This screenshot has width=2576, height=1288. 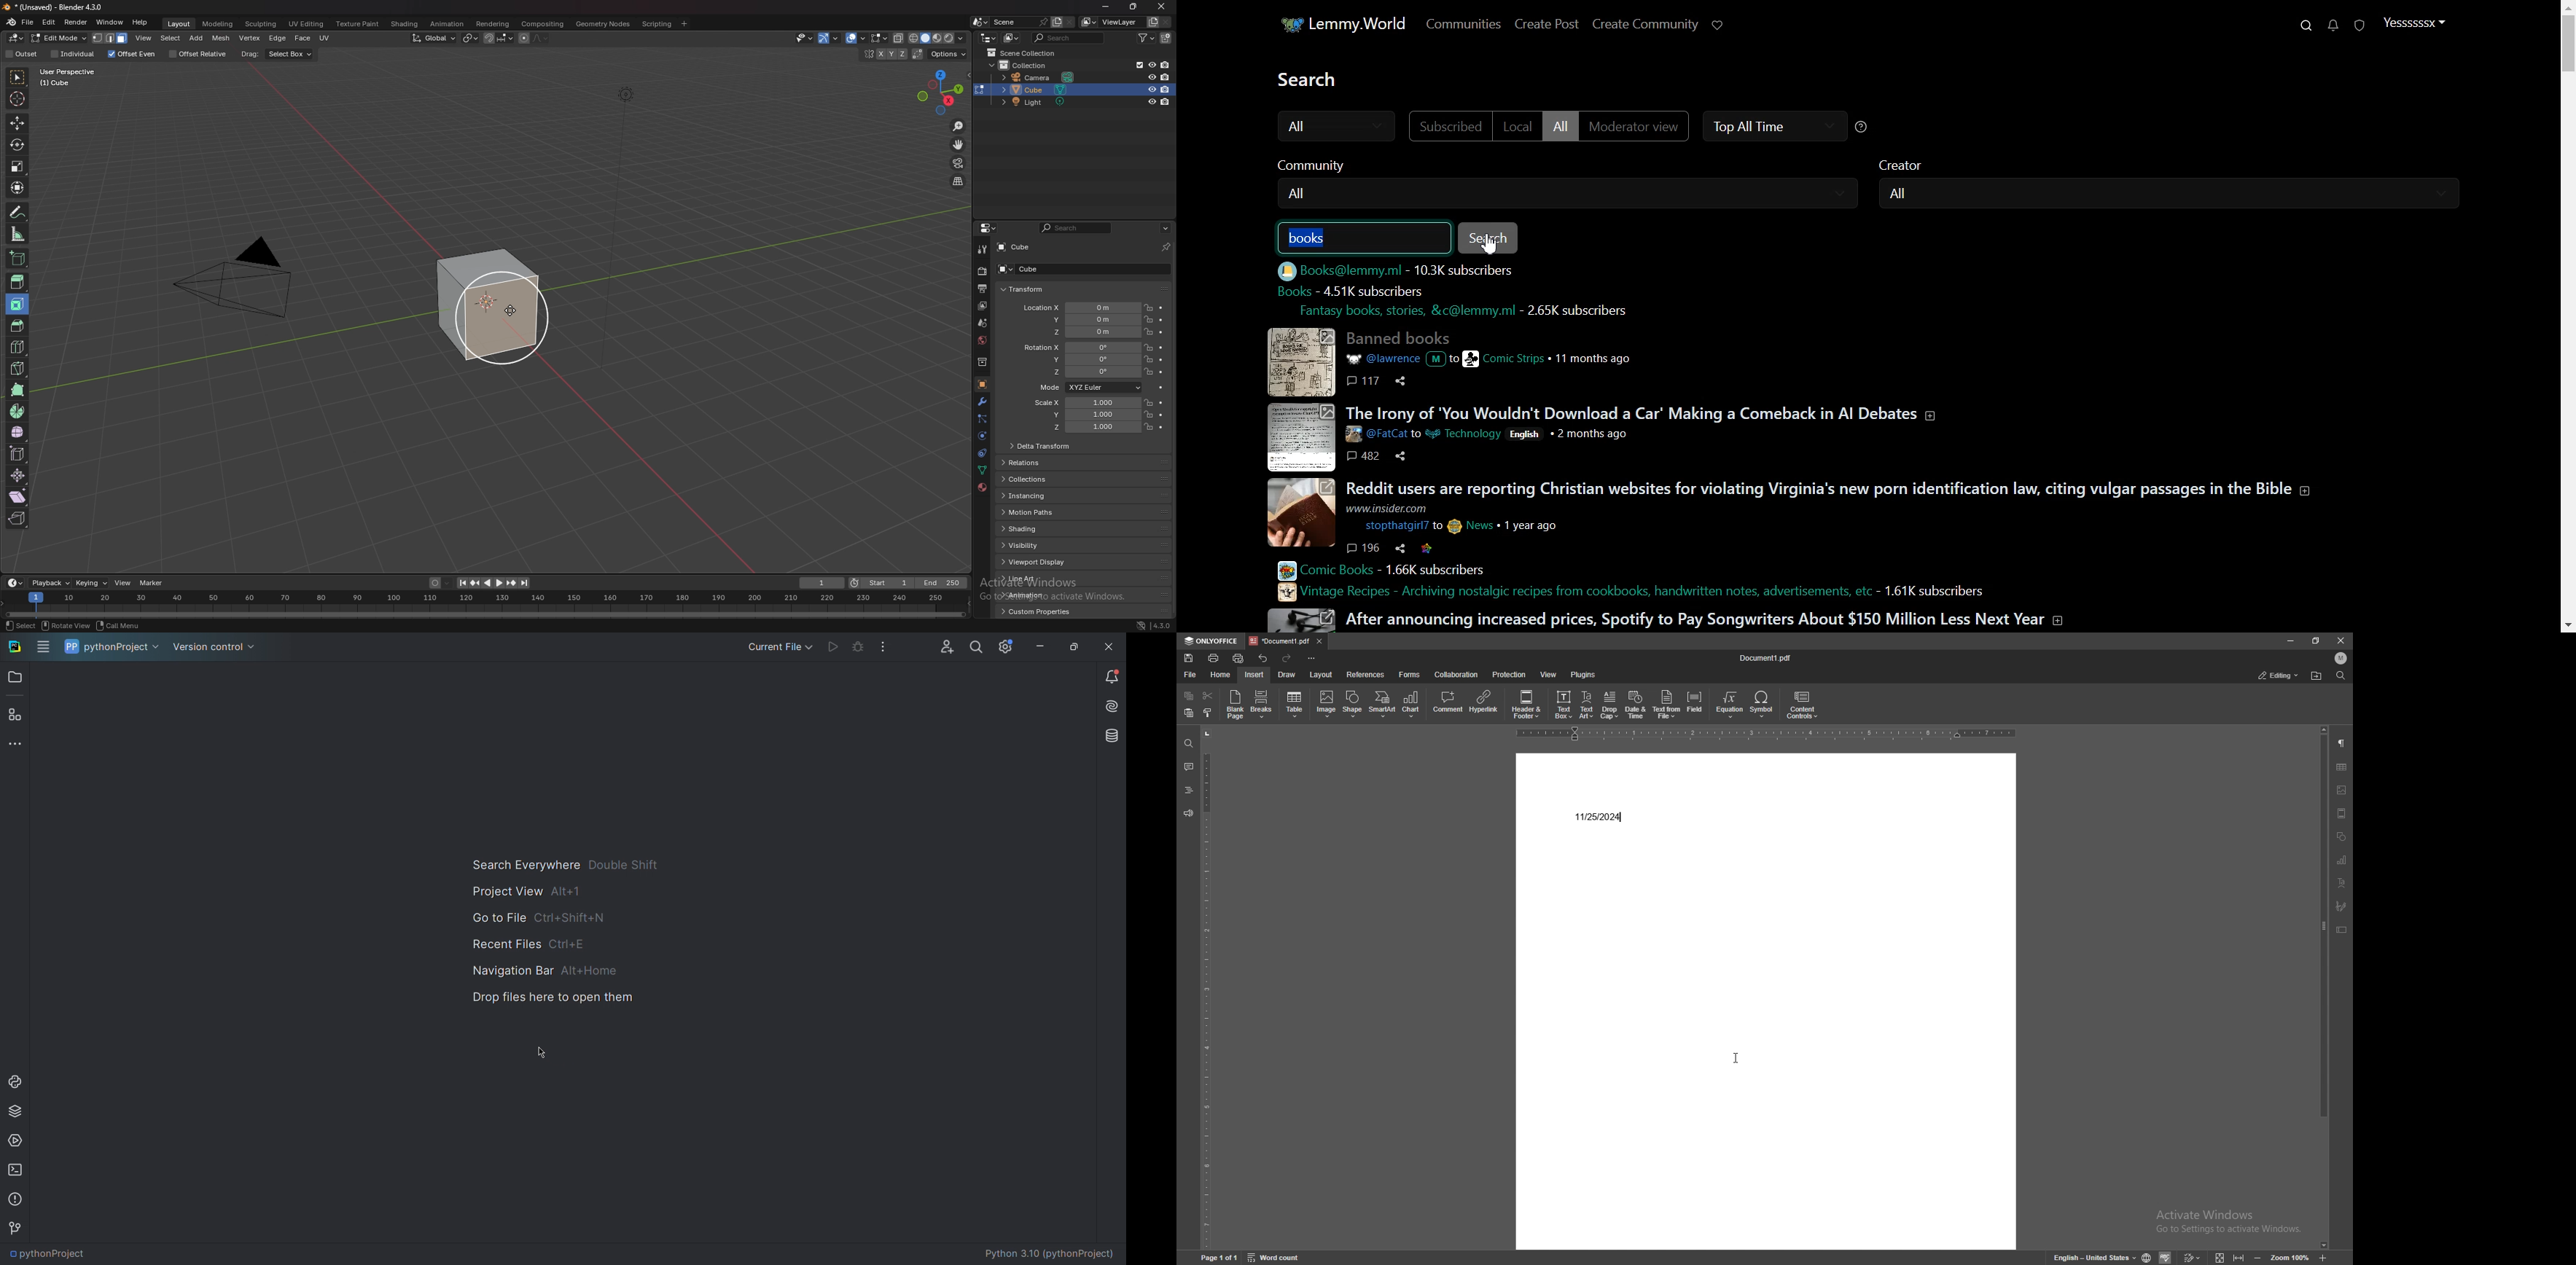 I want to click on insert, so click(x=1256, y=675).